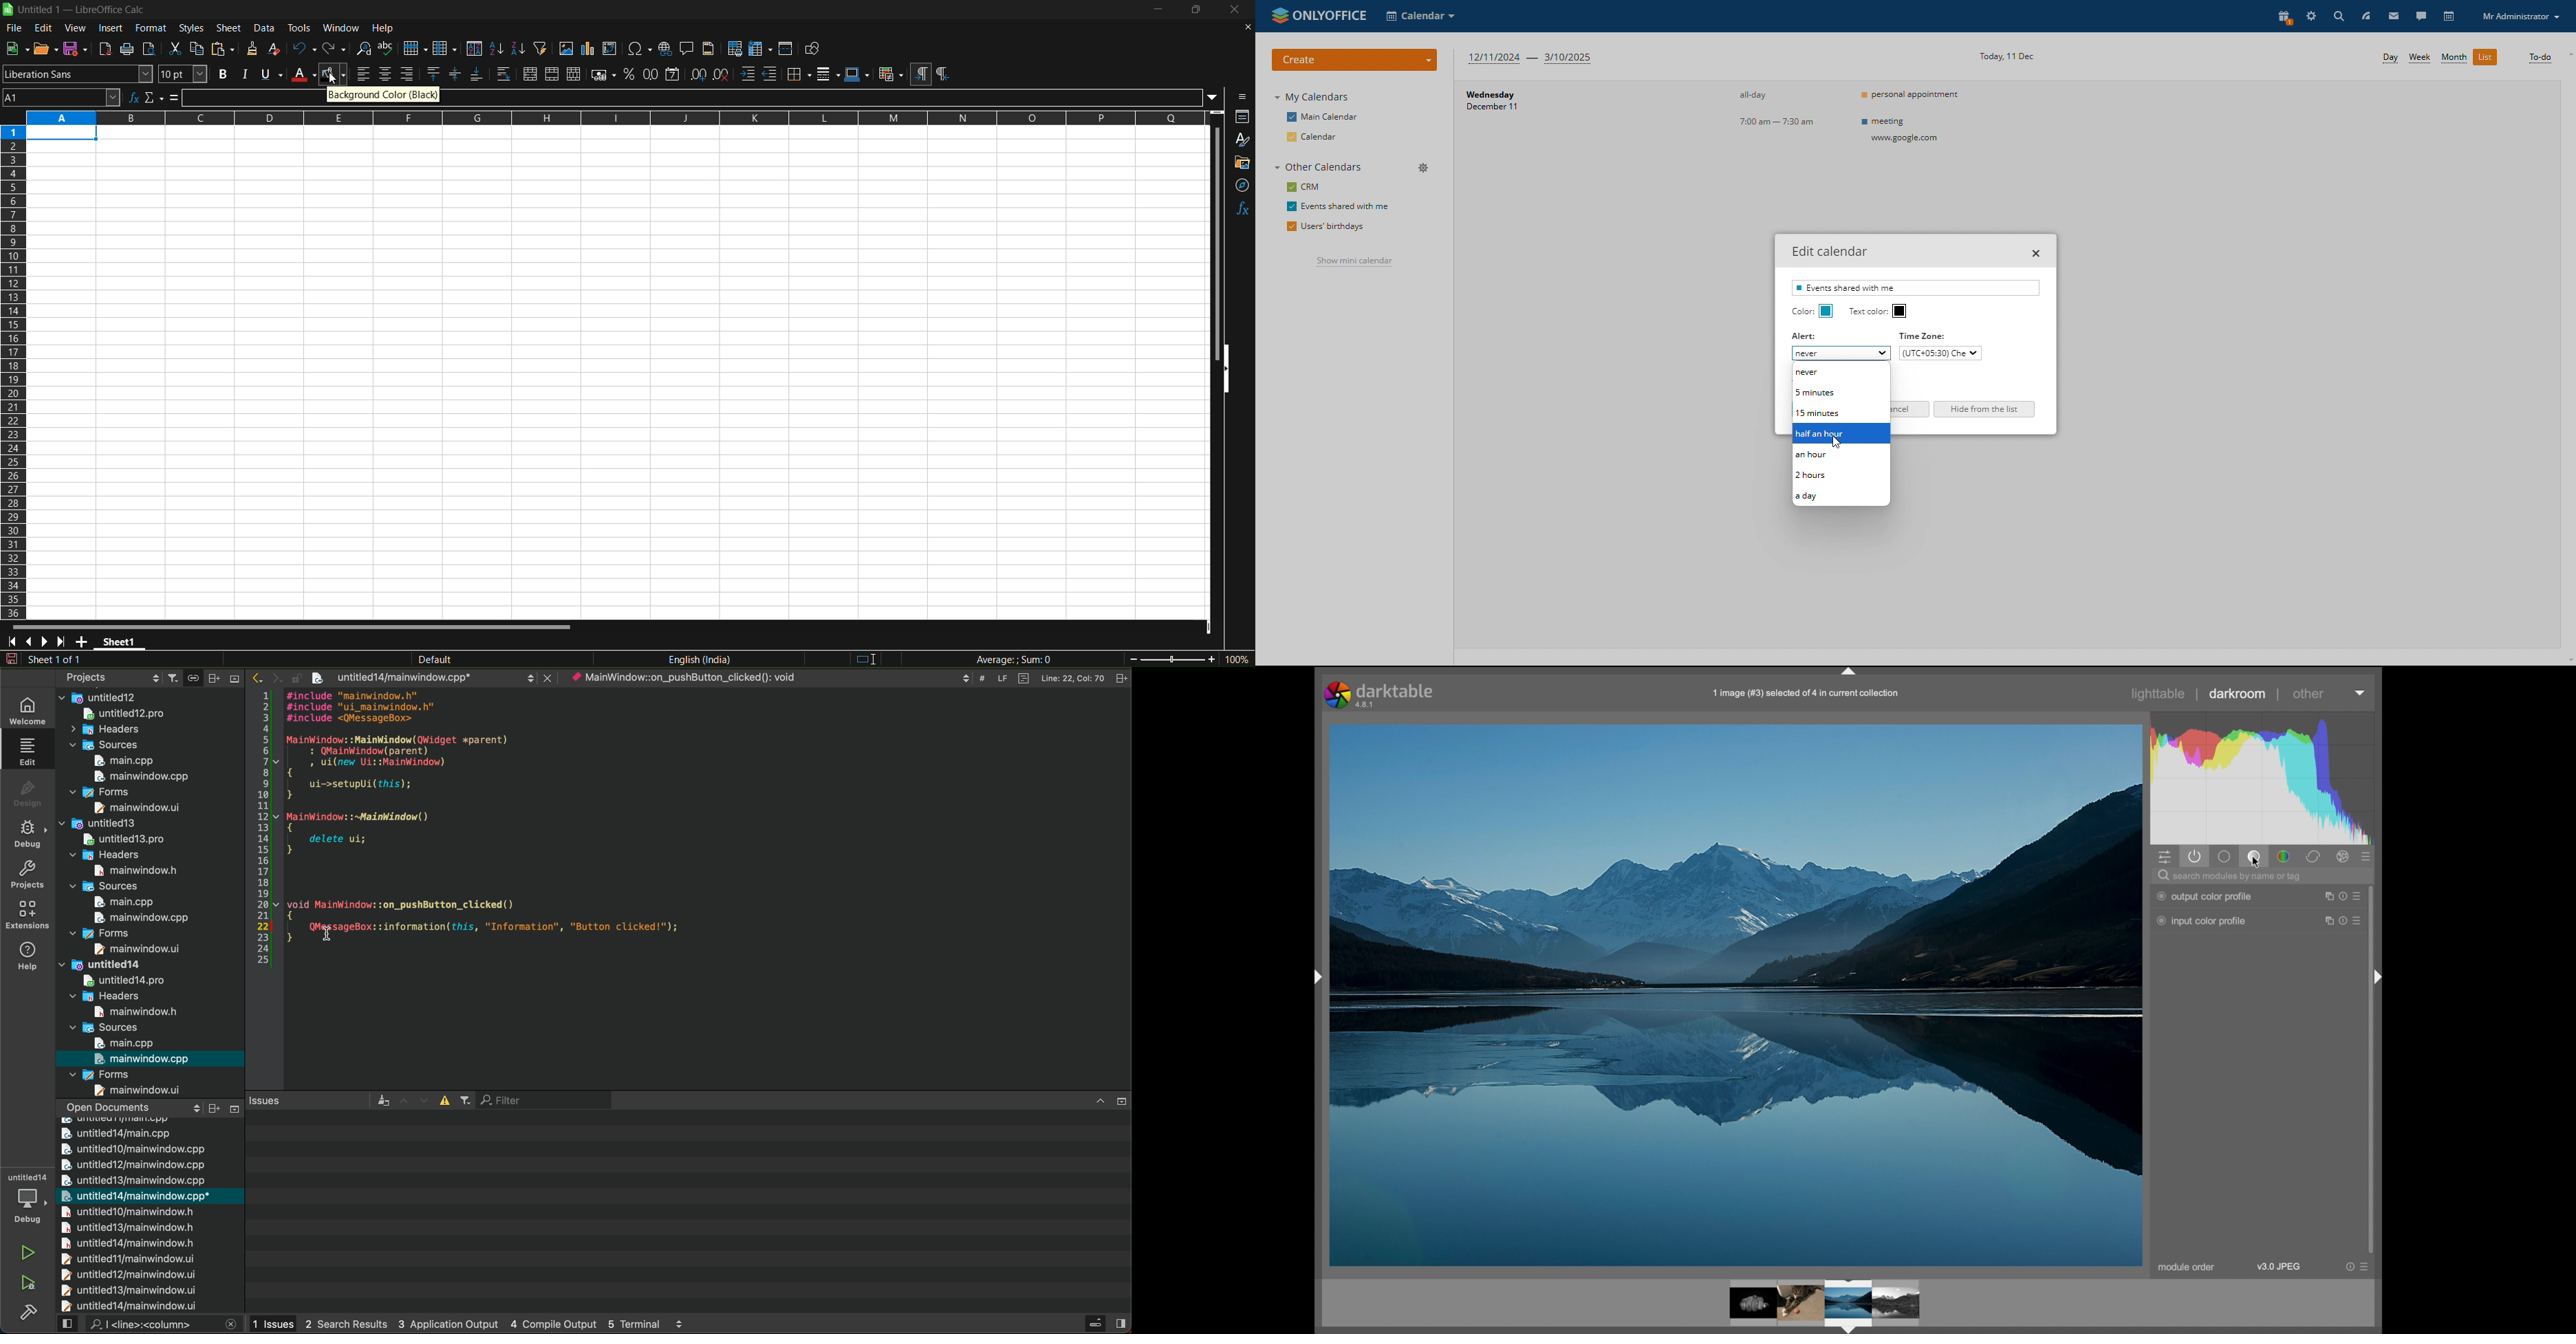 The height and width of the screenshot is (1344, 2576). Describe the element at coordinates (652, 75) in the screenshot. I see `format as number` at that location.